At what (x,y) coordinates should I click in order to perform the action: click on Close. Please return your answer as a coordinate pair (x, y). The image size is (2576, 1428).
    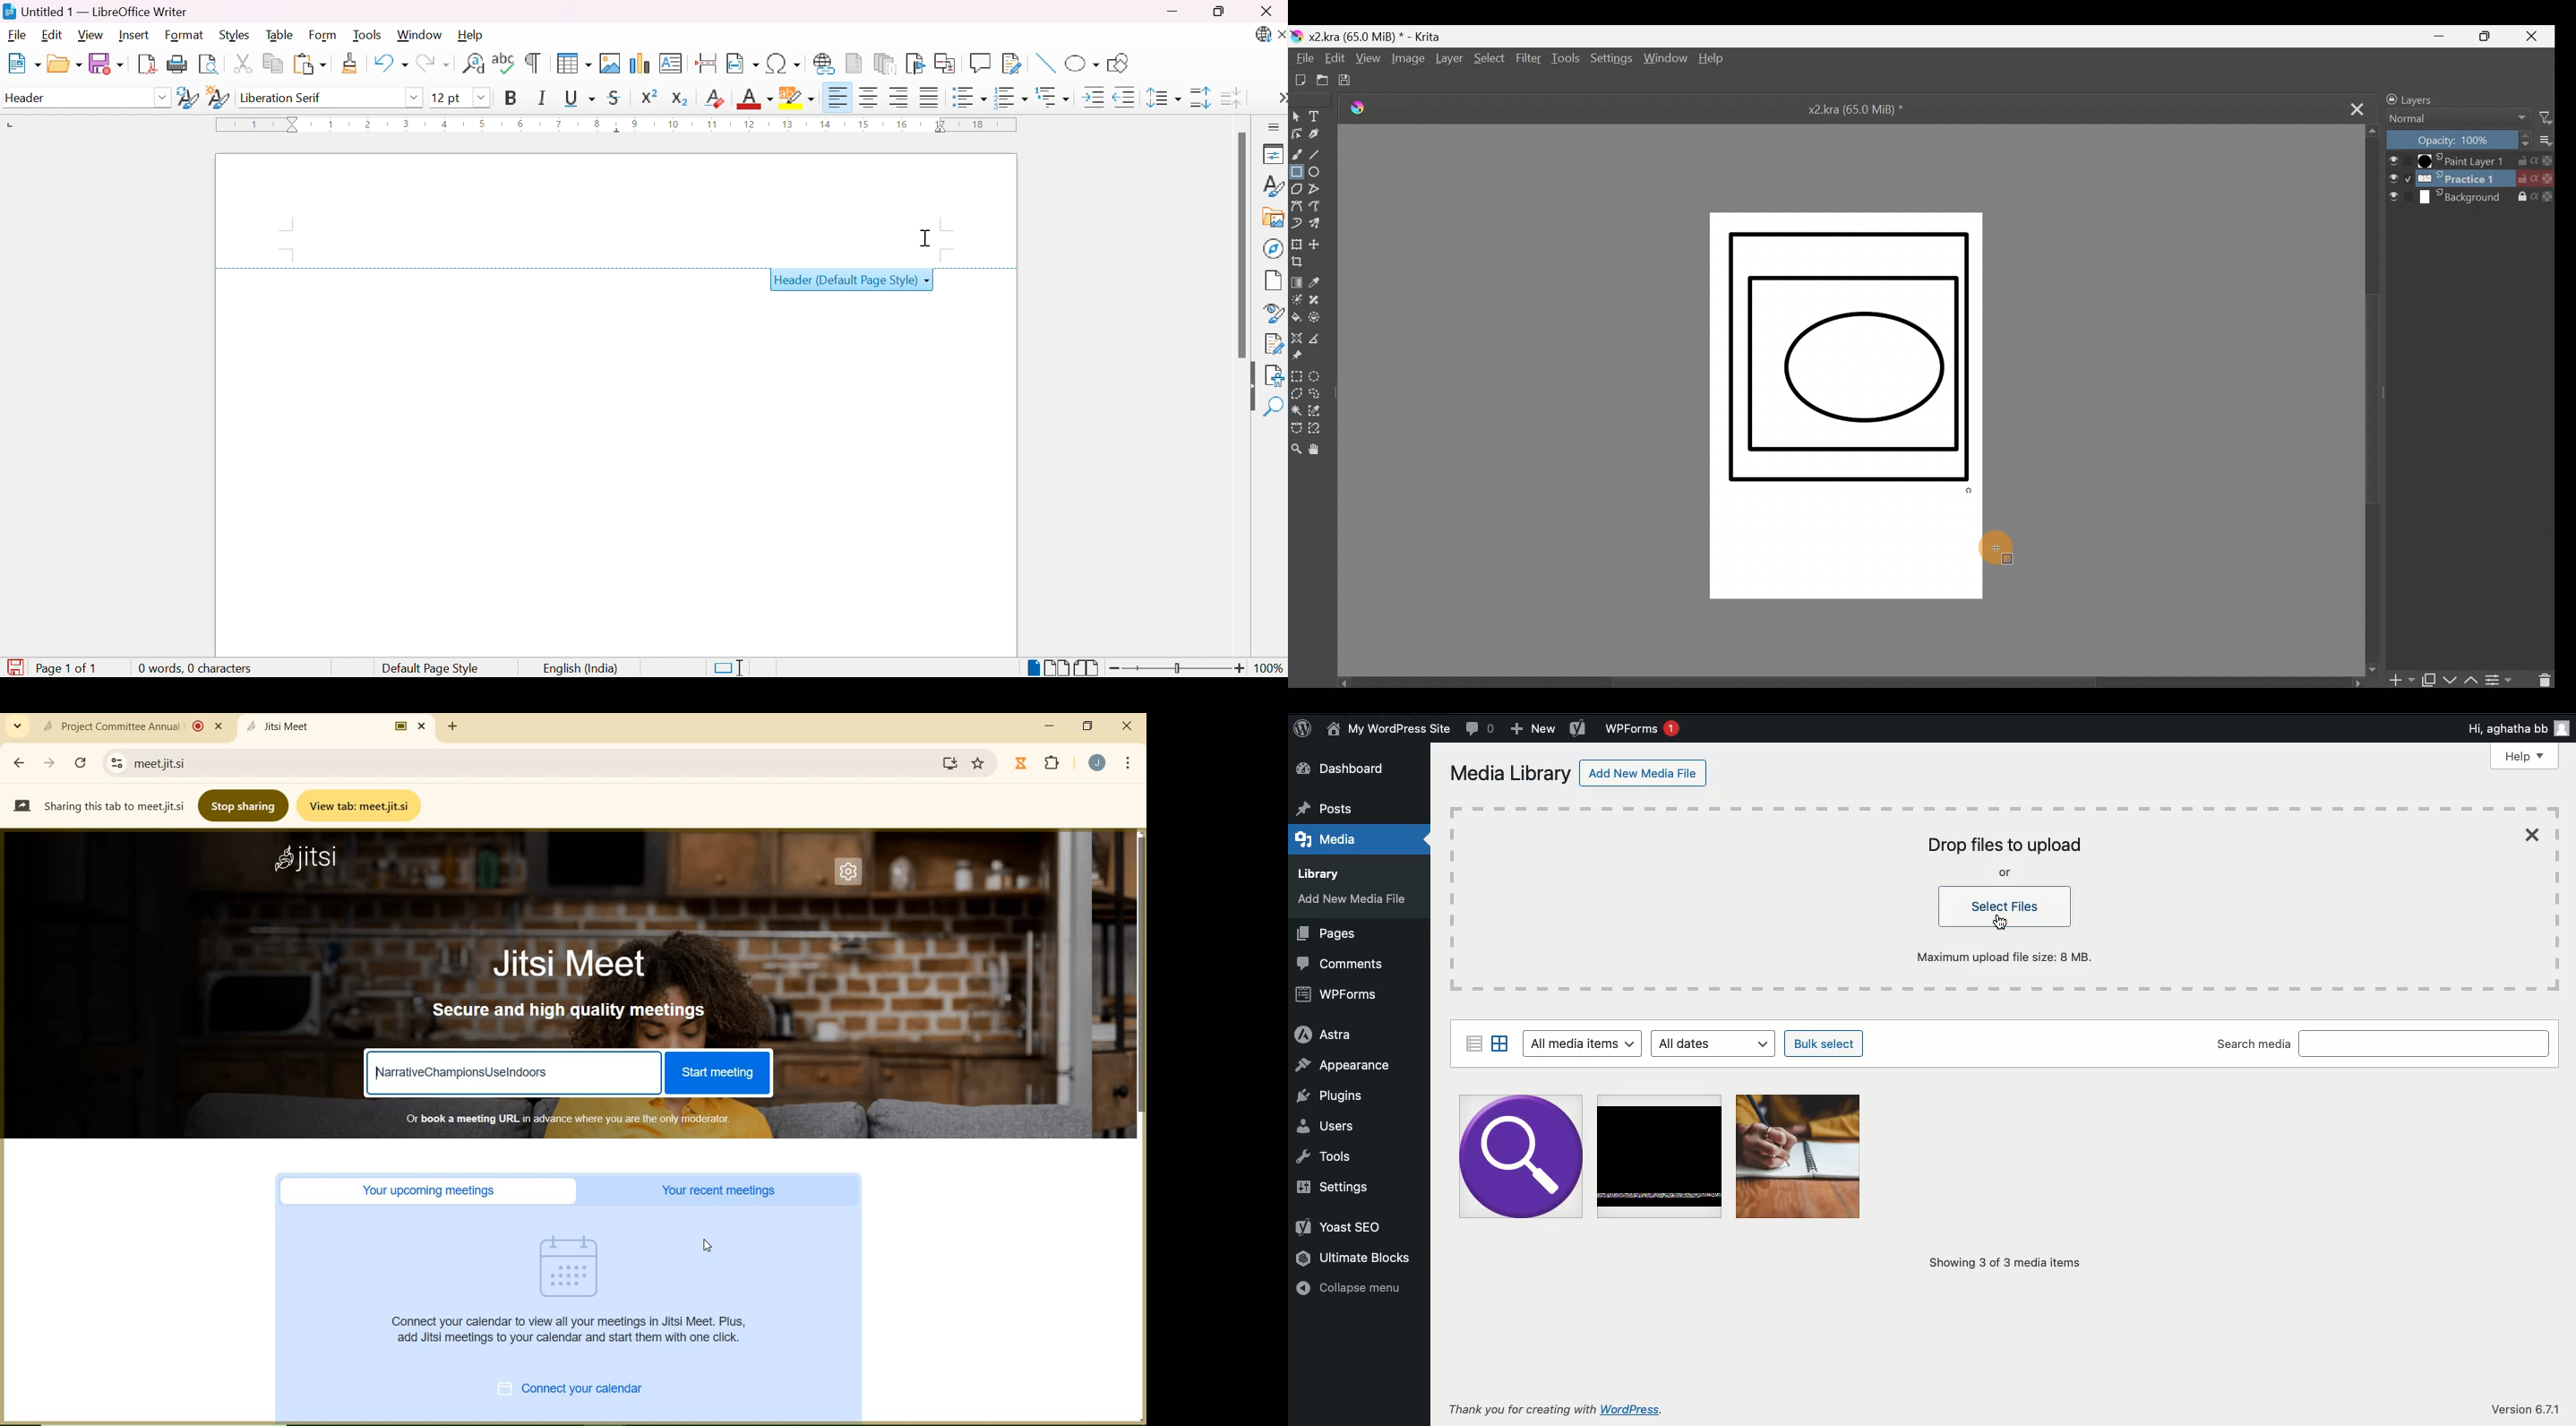
    Looking at the image, I should click on (2536, 835).